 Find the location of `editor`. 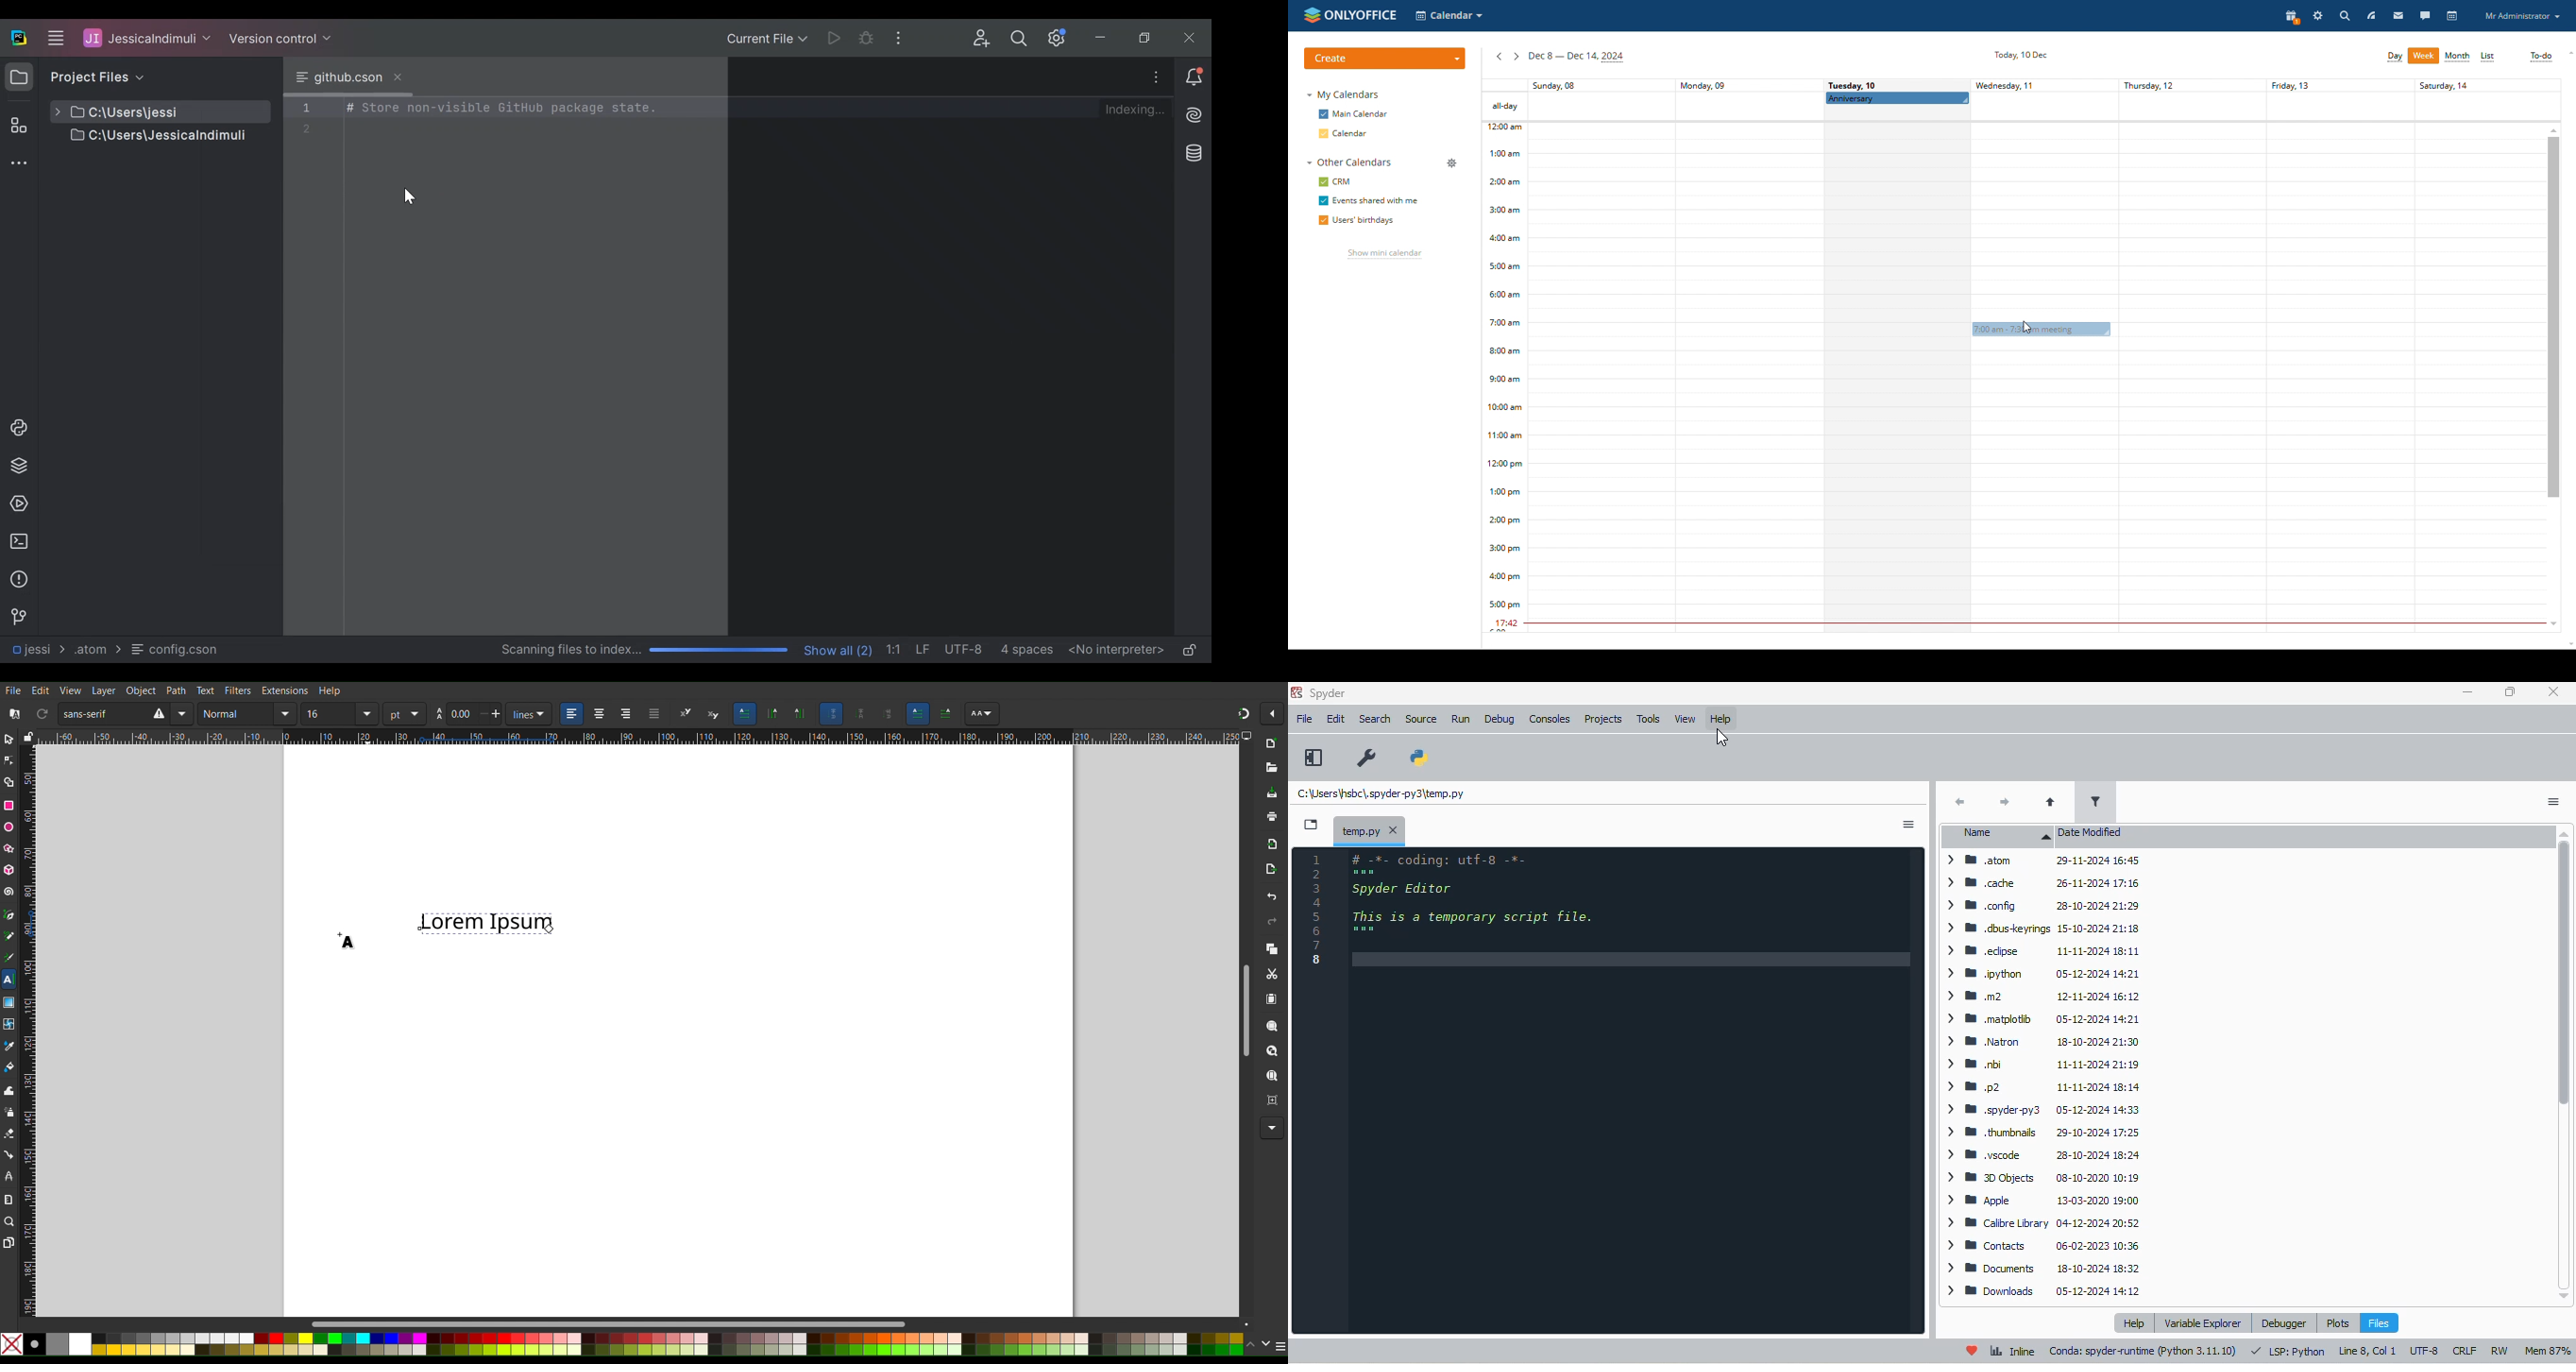

editor is located at coordinates (1635, 1091).